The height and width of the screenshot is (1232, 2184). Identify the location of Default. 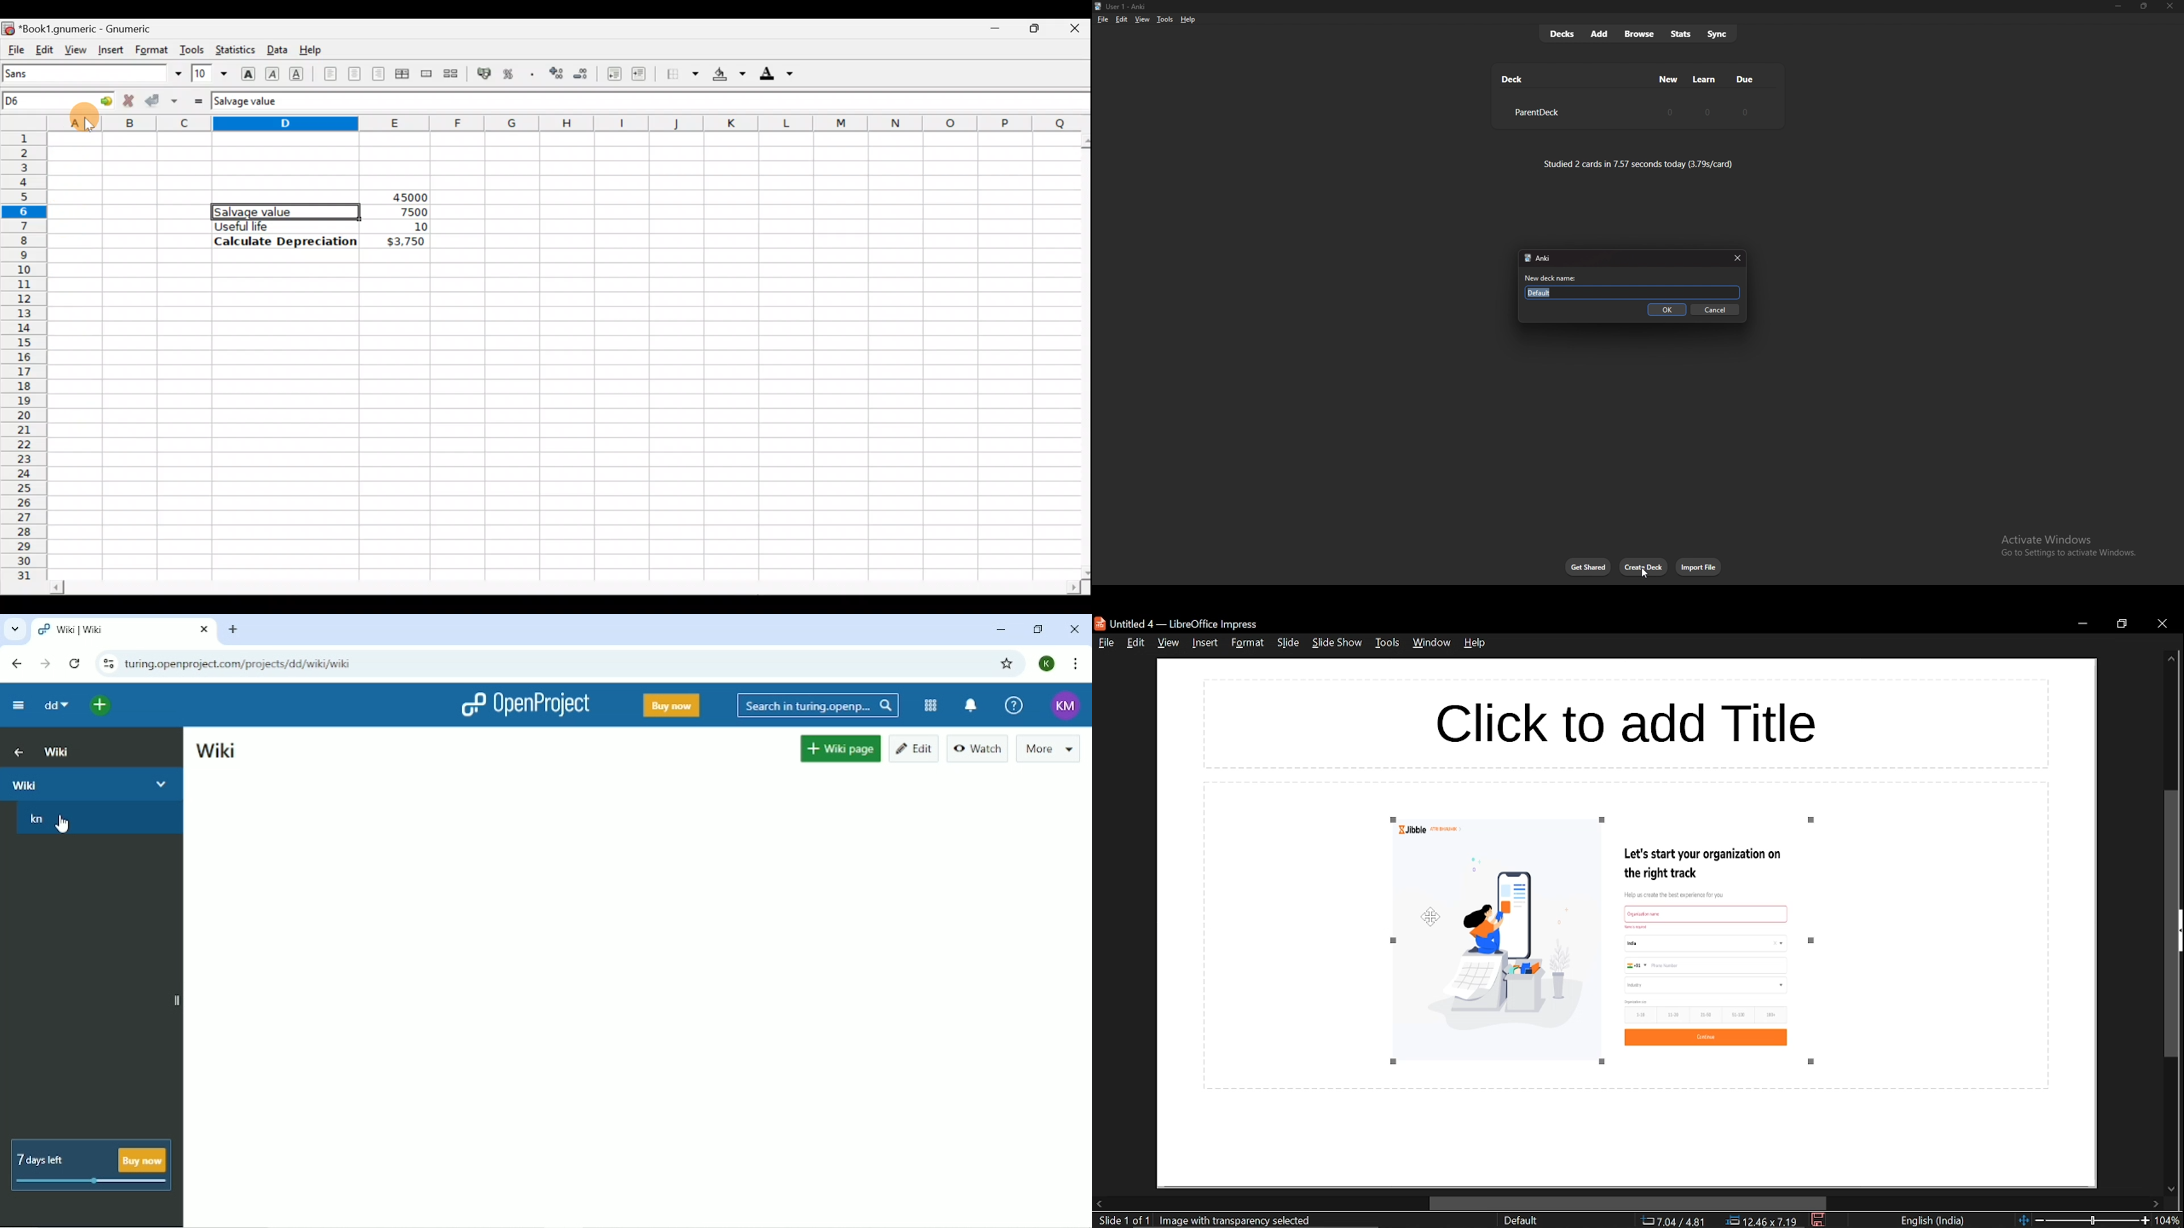
(1634, 293).